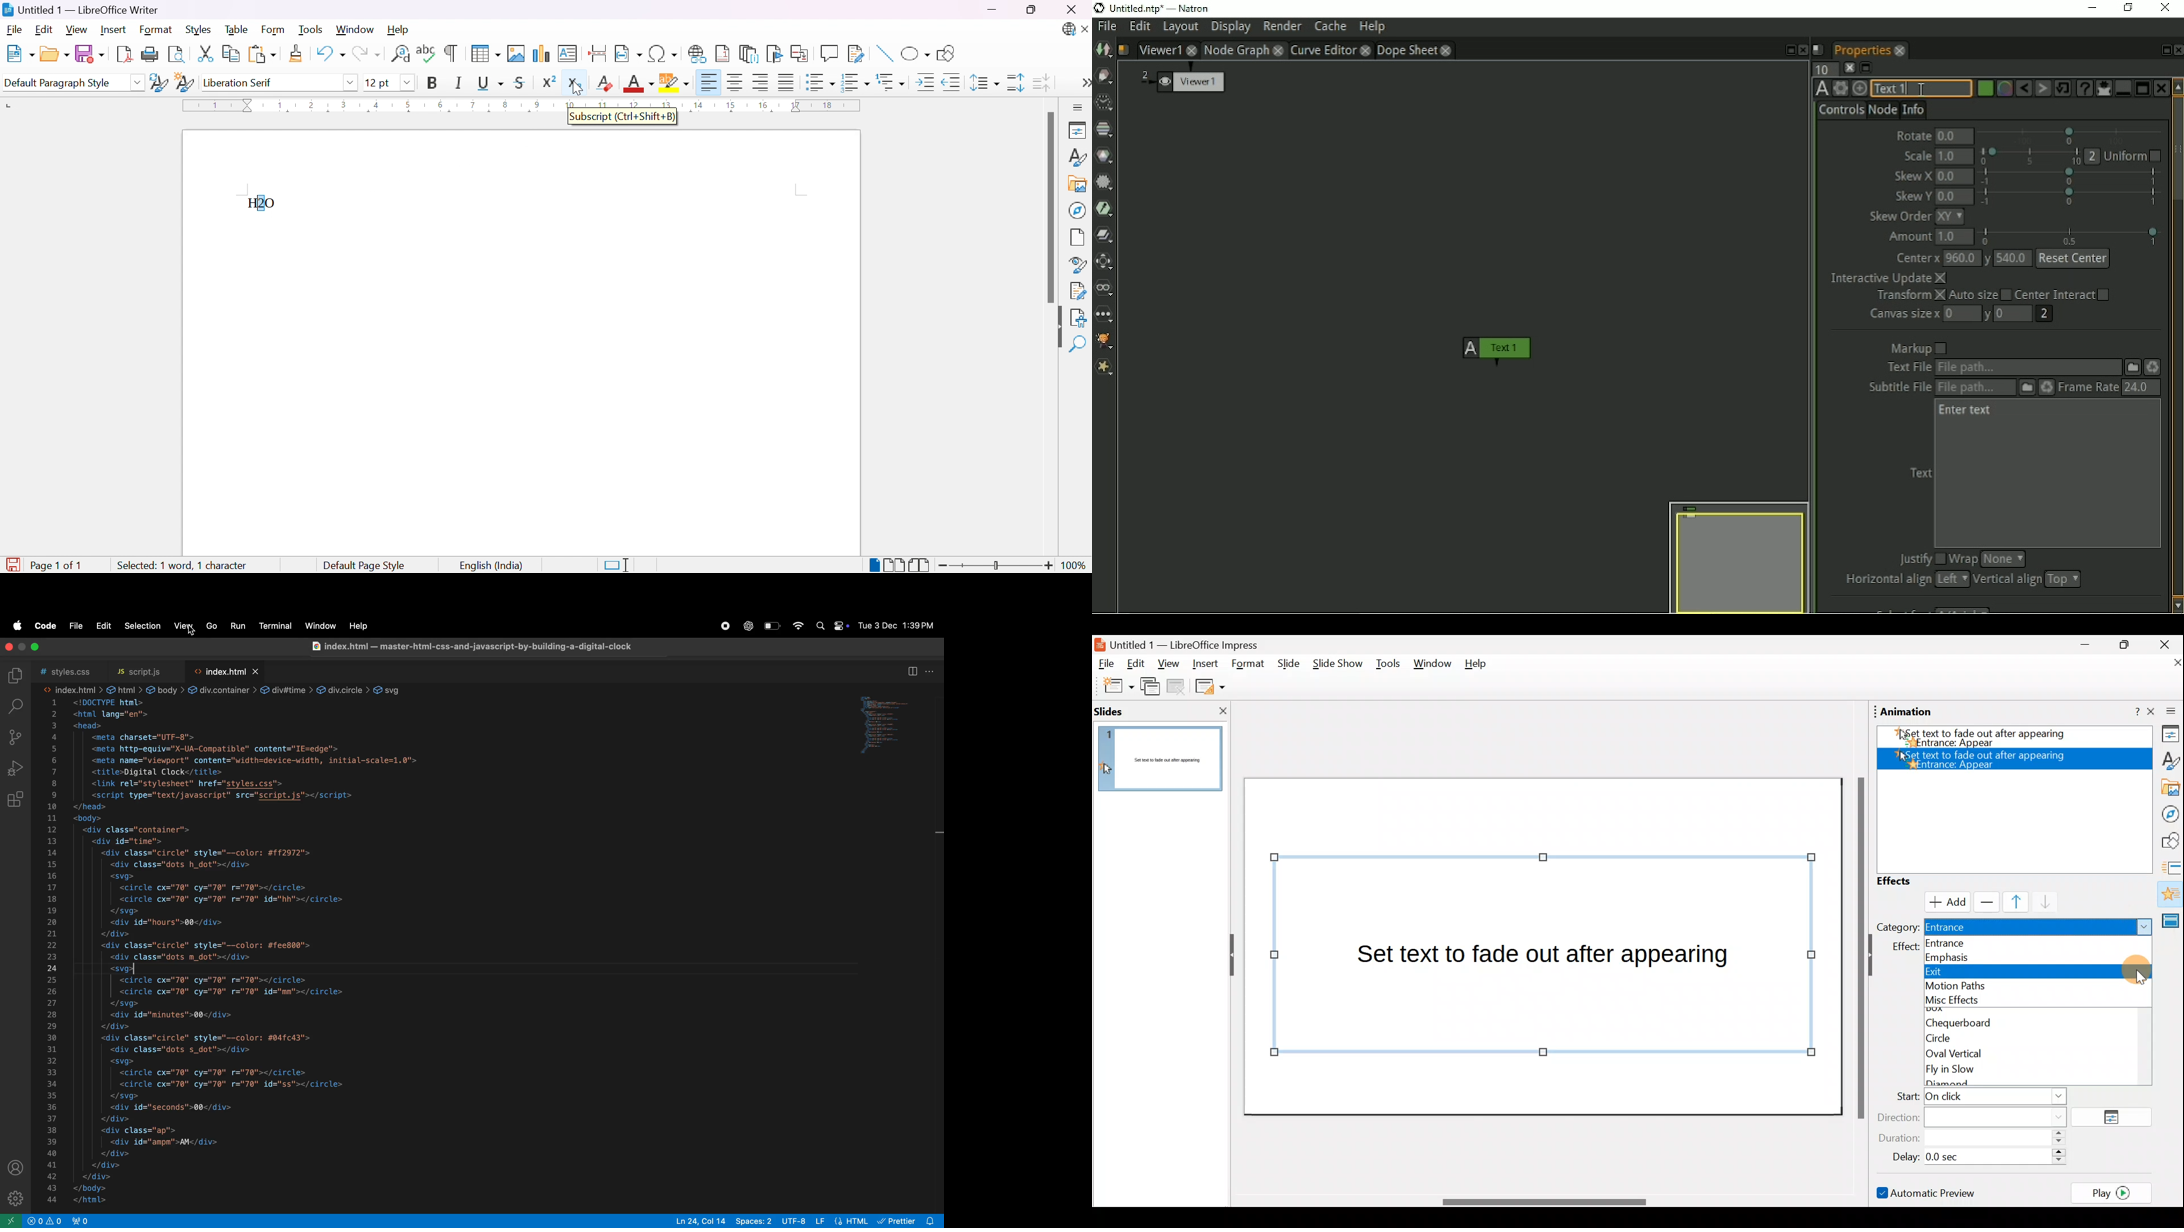  What do you see at coordinates (7, 645) in the screenshot?
I see `close` at bounding box center [7, 645].